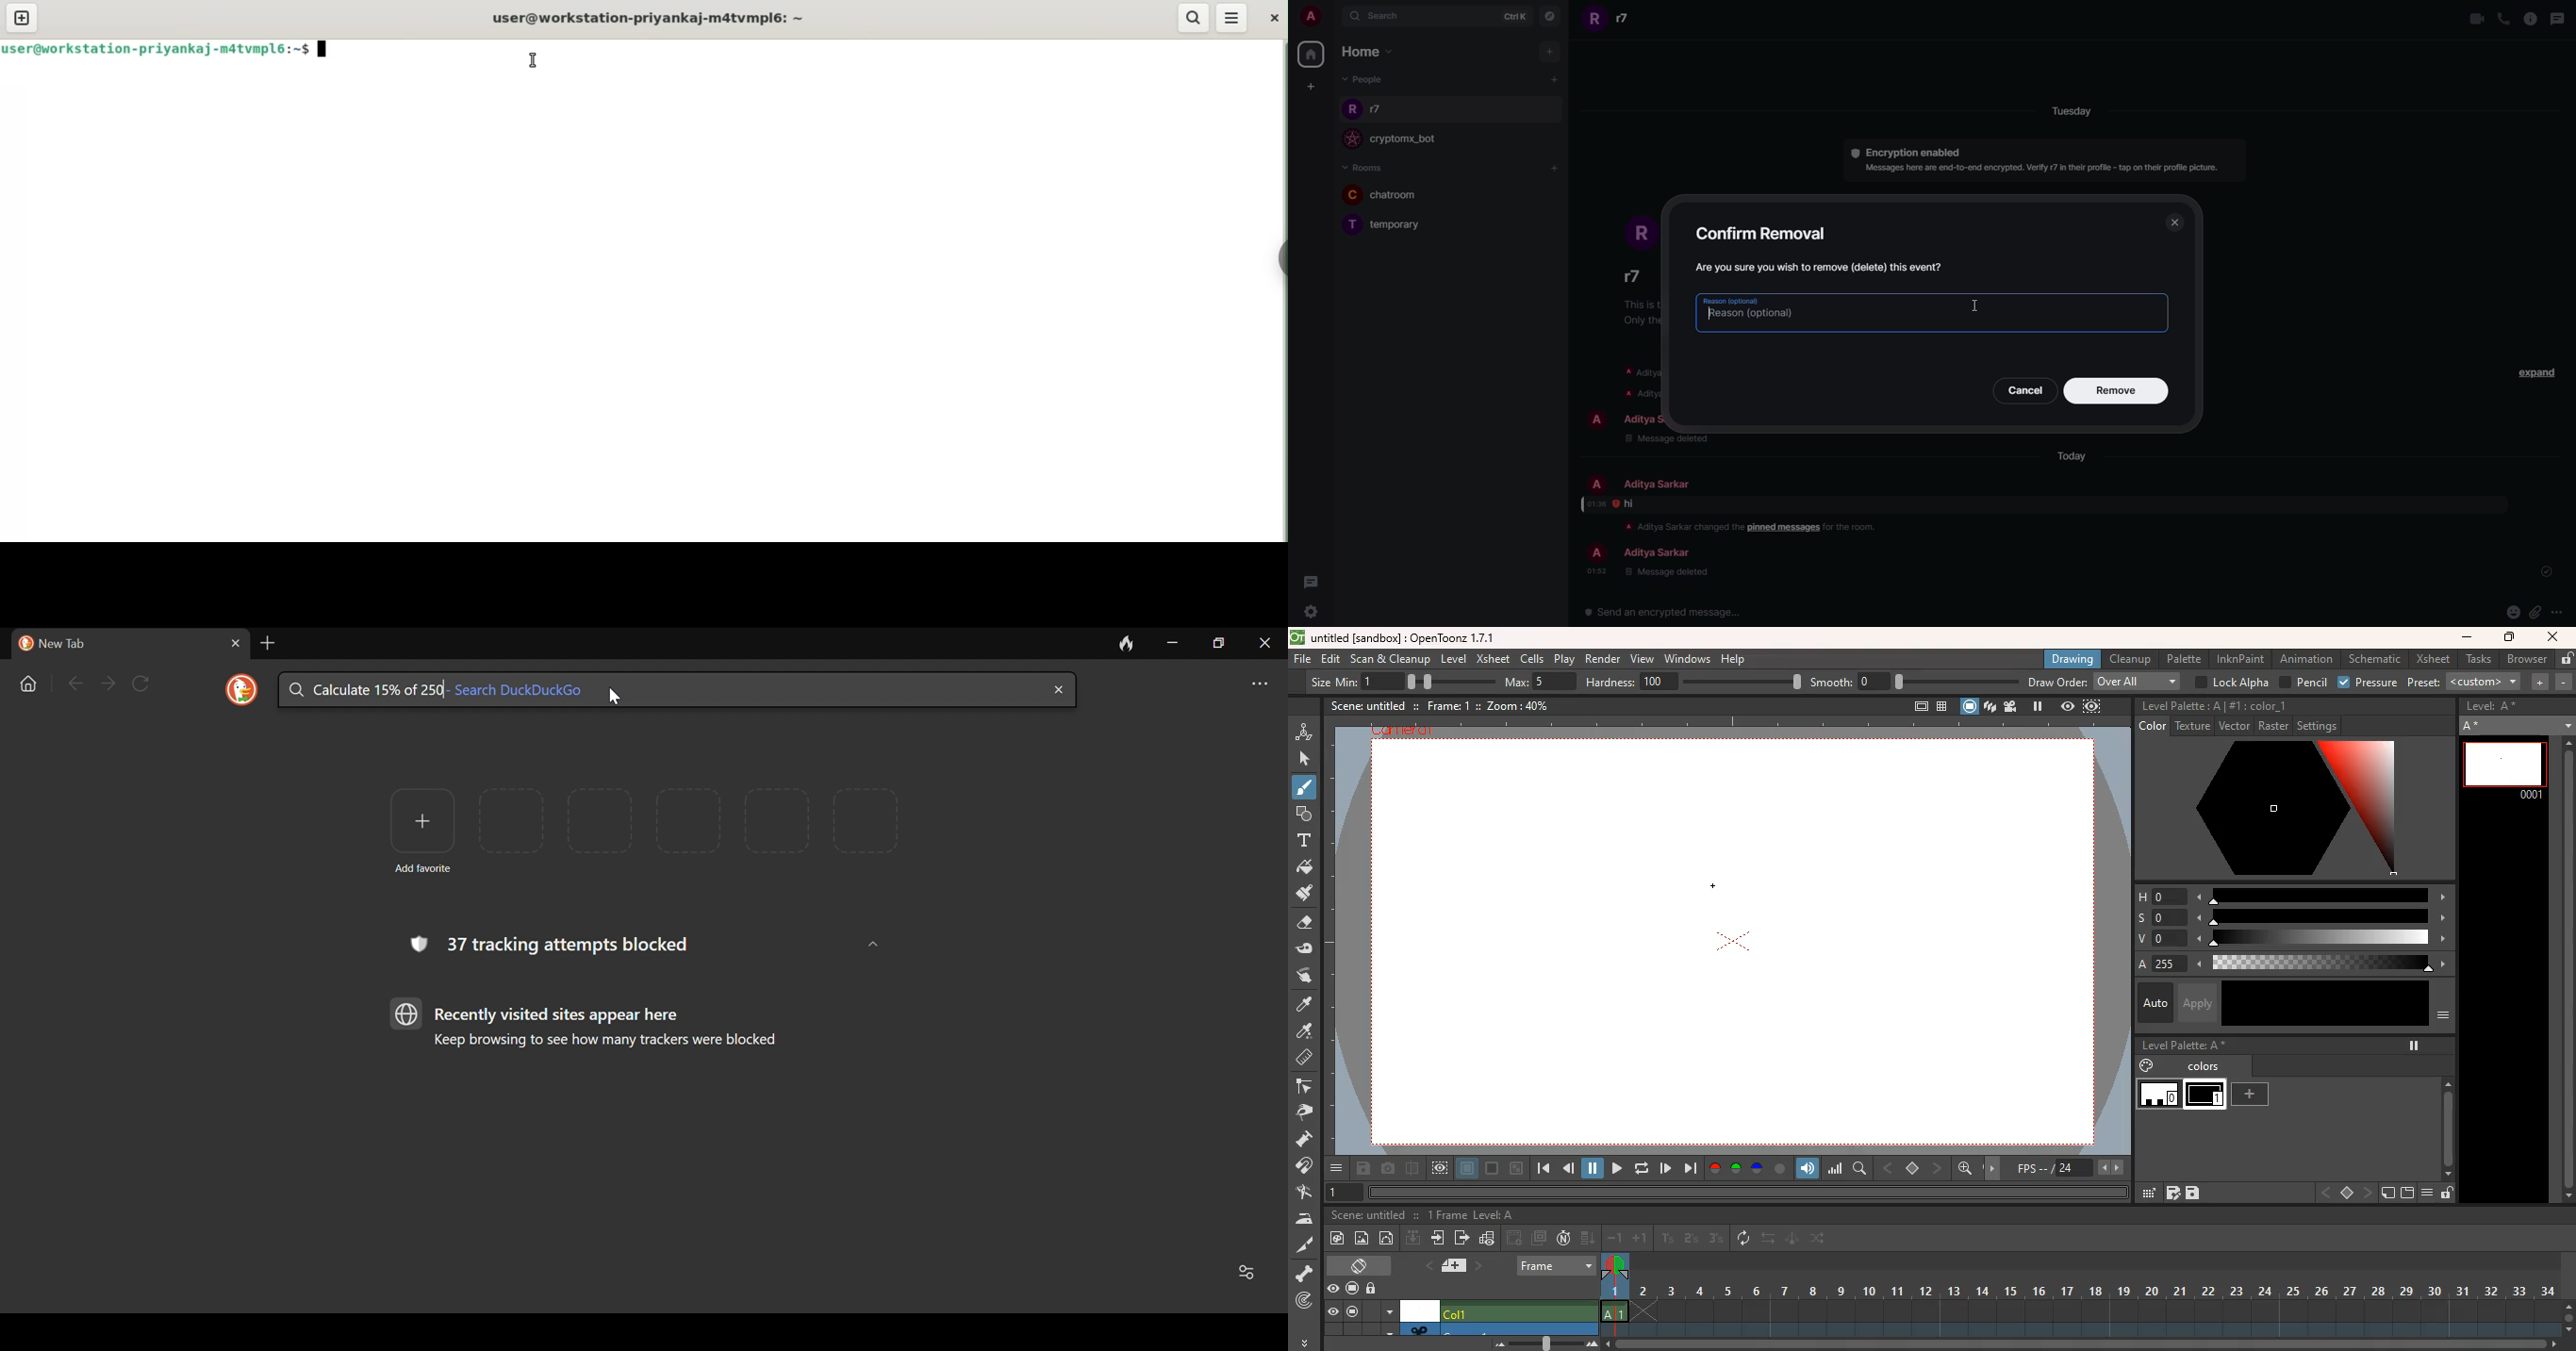 This screenshot has width=2576, height=1372. Describe the element at coordinates (1637, 230) in the screenshot. I see `profile` at that location.